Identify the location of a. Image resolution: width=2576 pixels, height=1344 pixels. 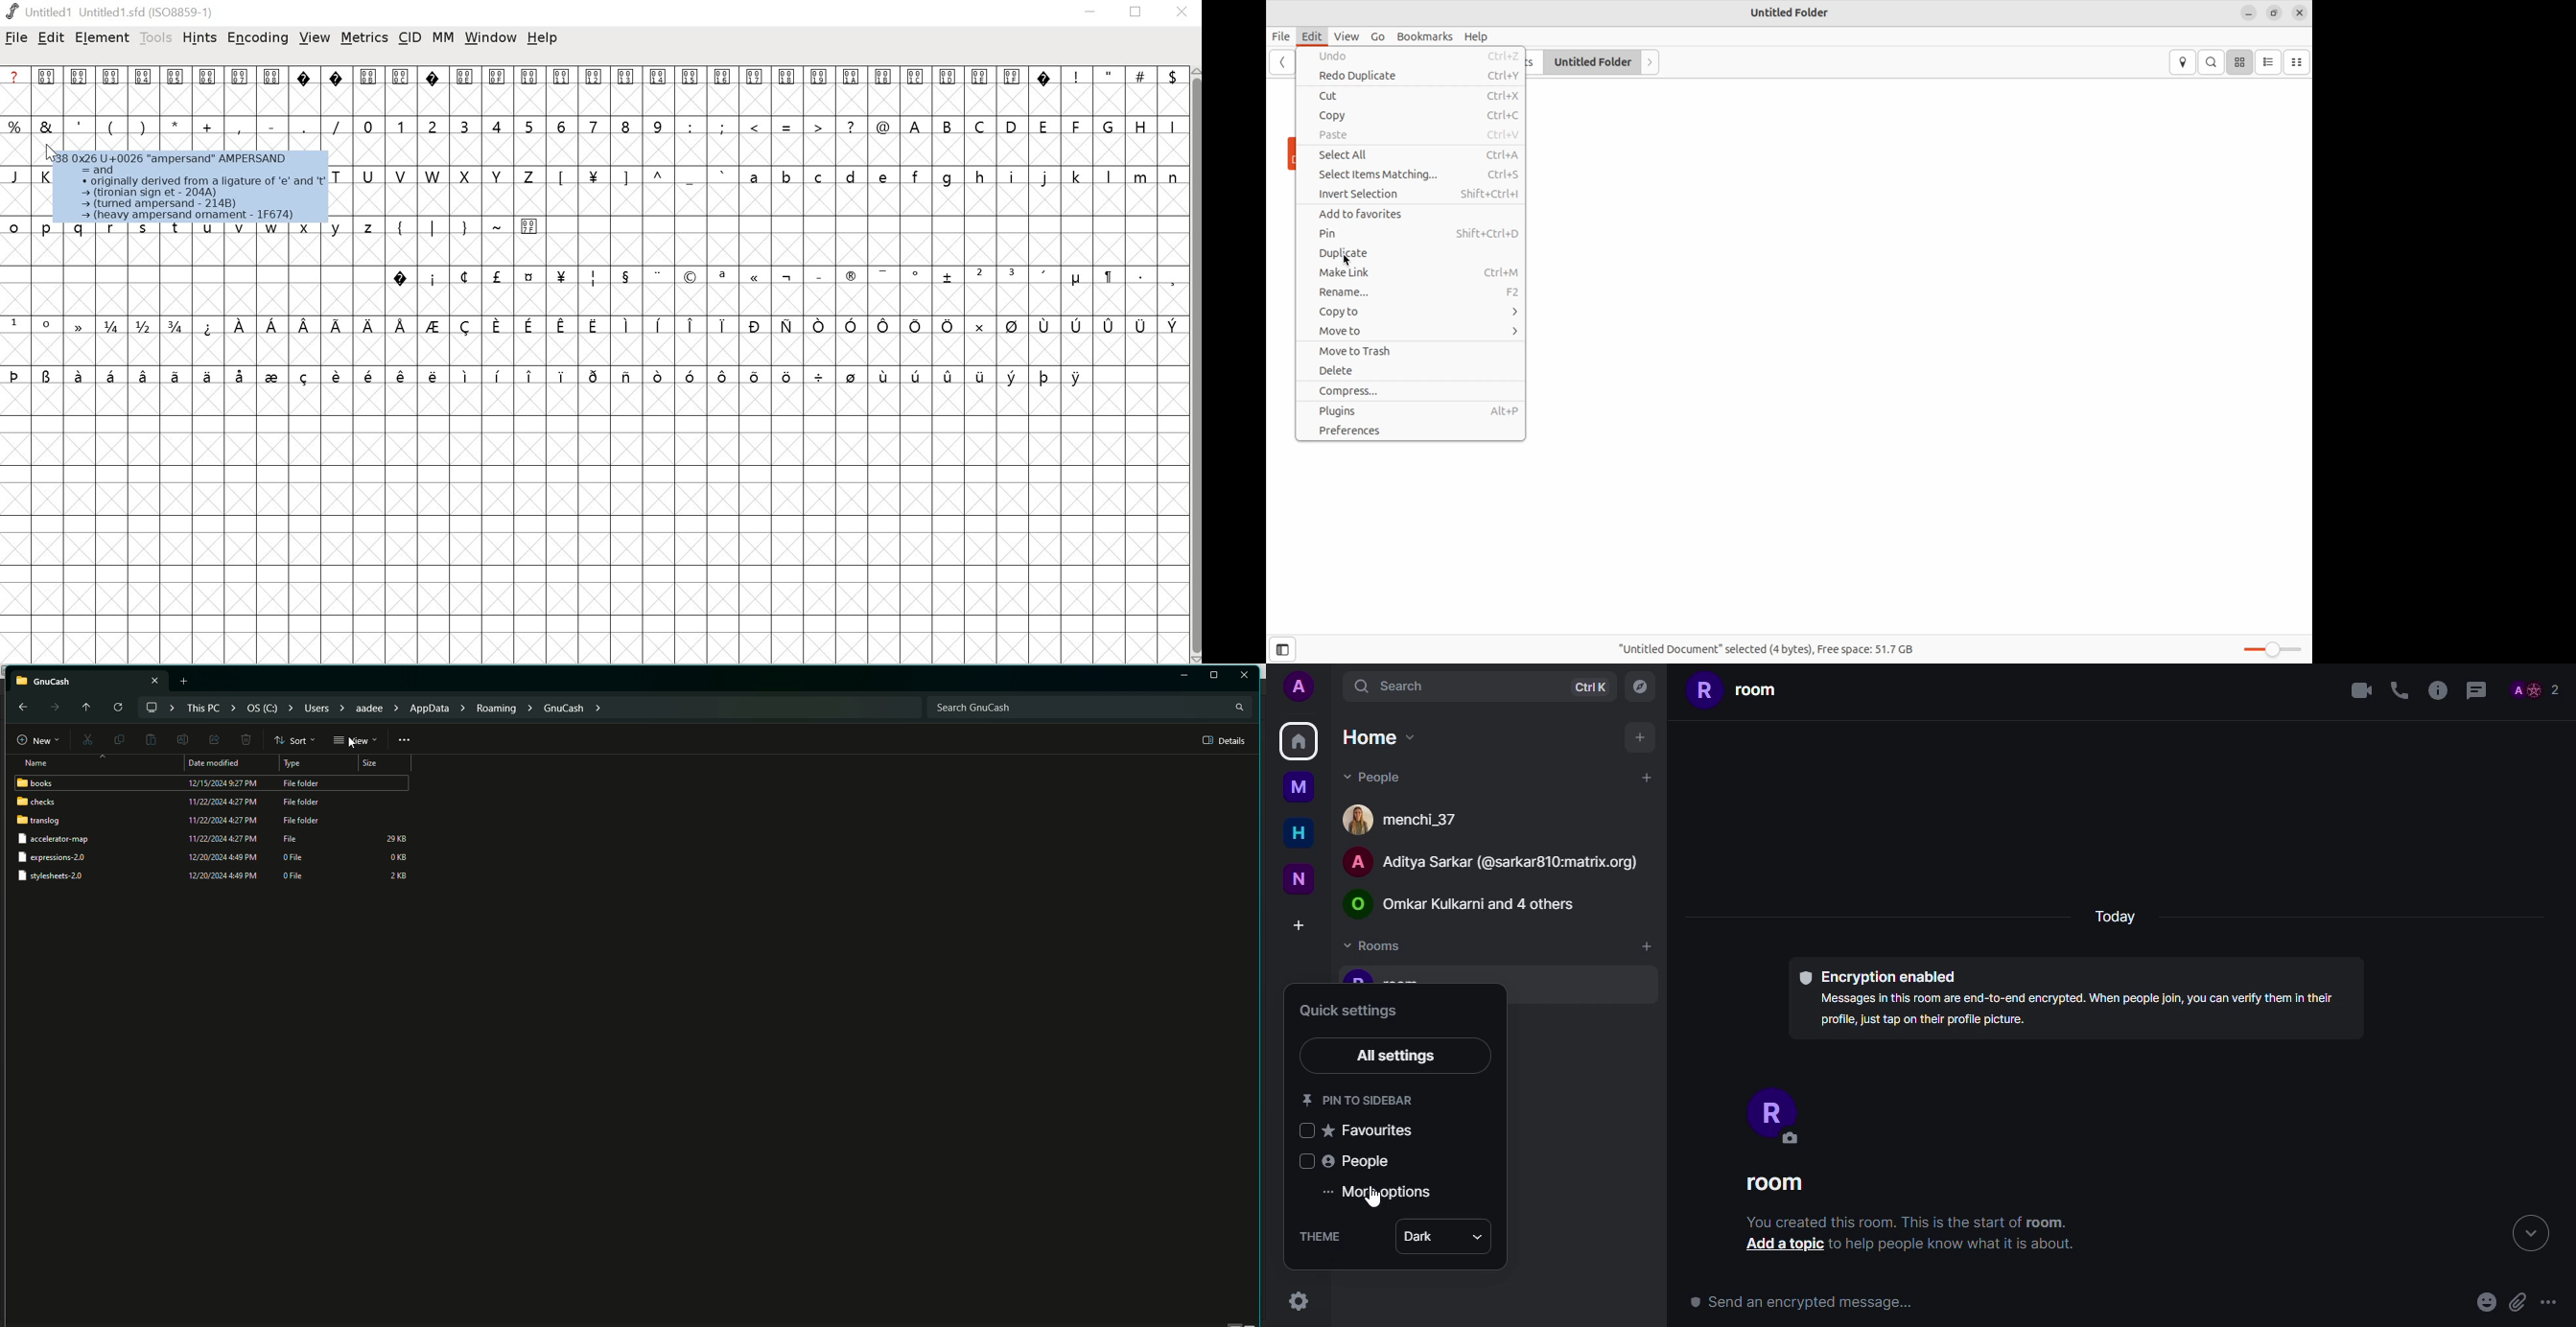
(723, 275).